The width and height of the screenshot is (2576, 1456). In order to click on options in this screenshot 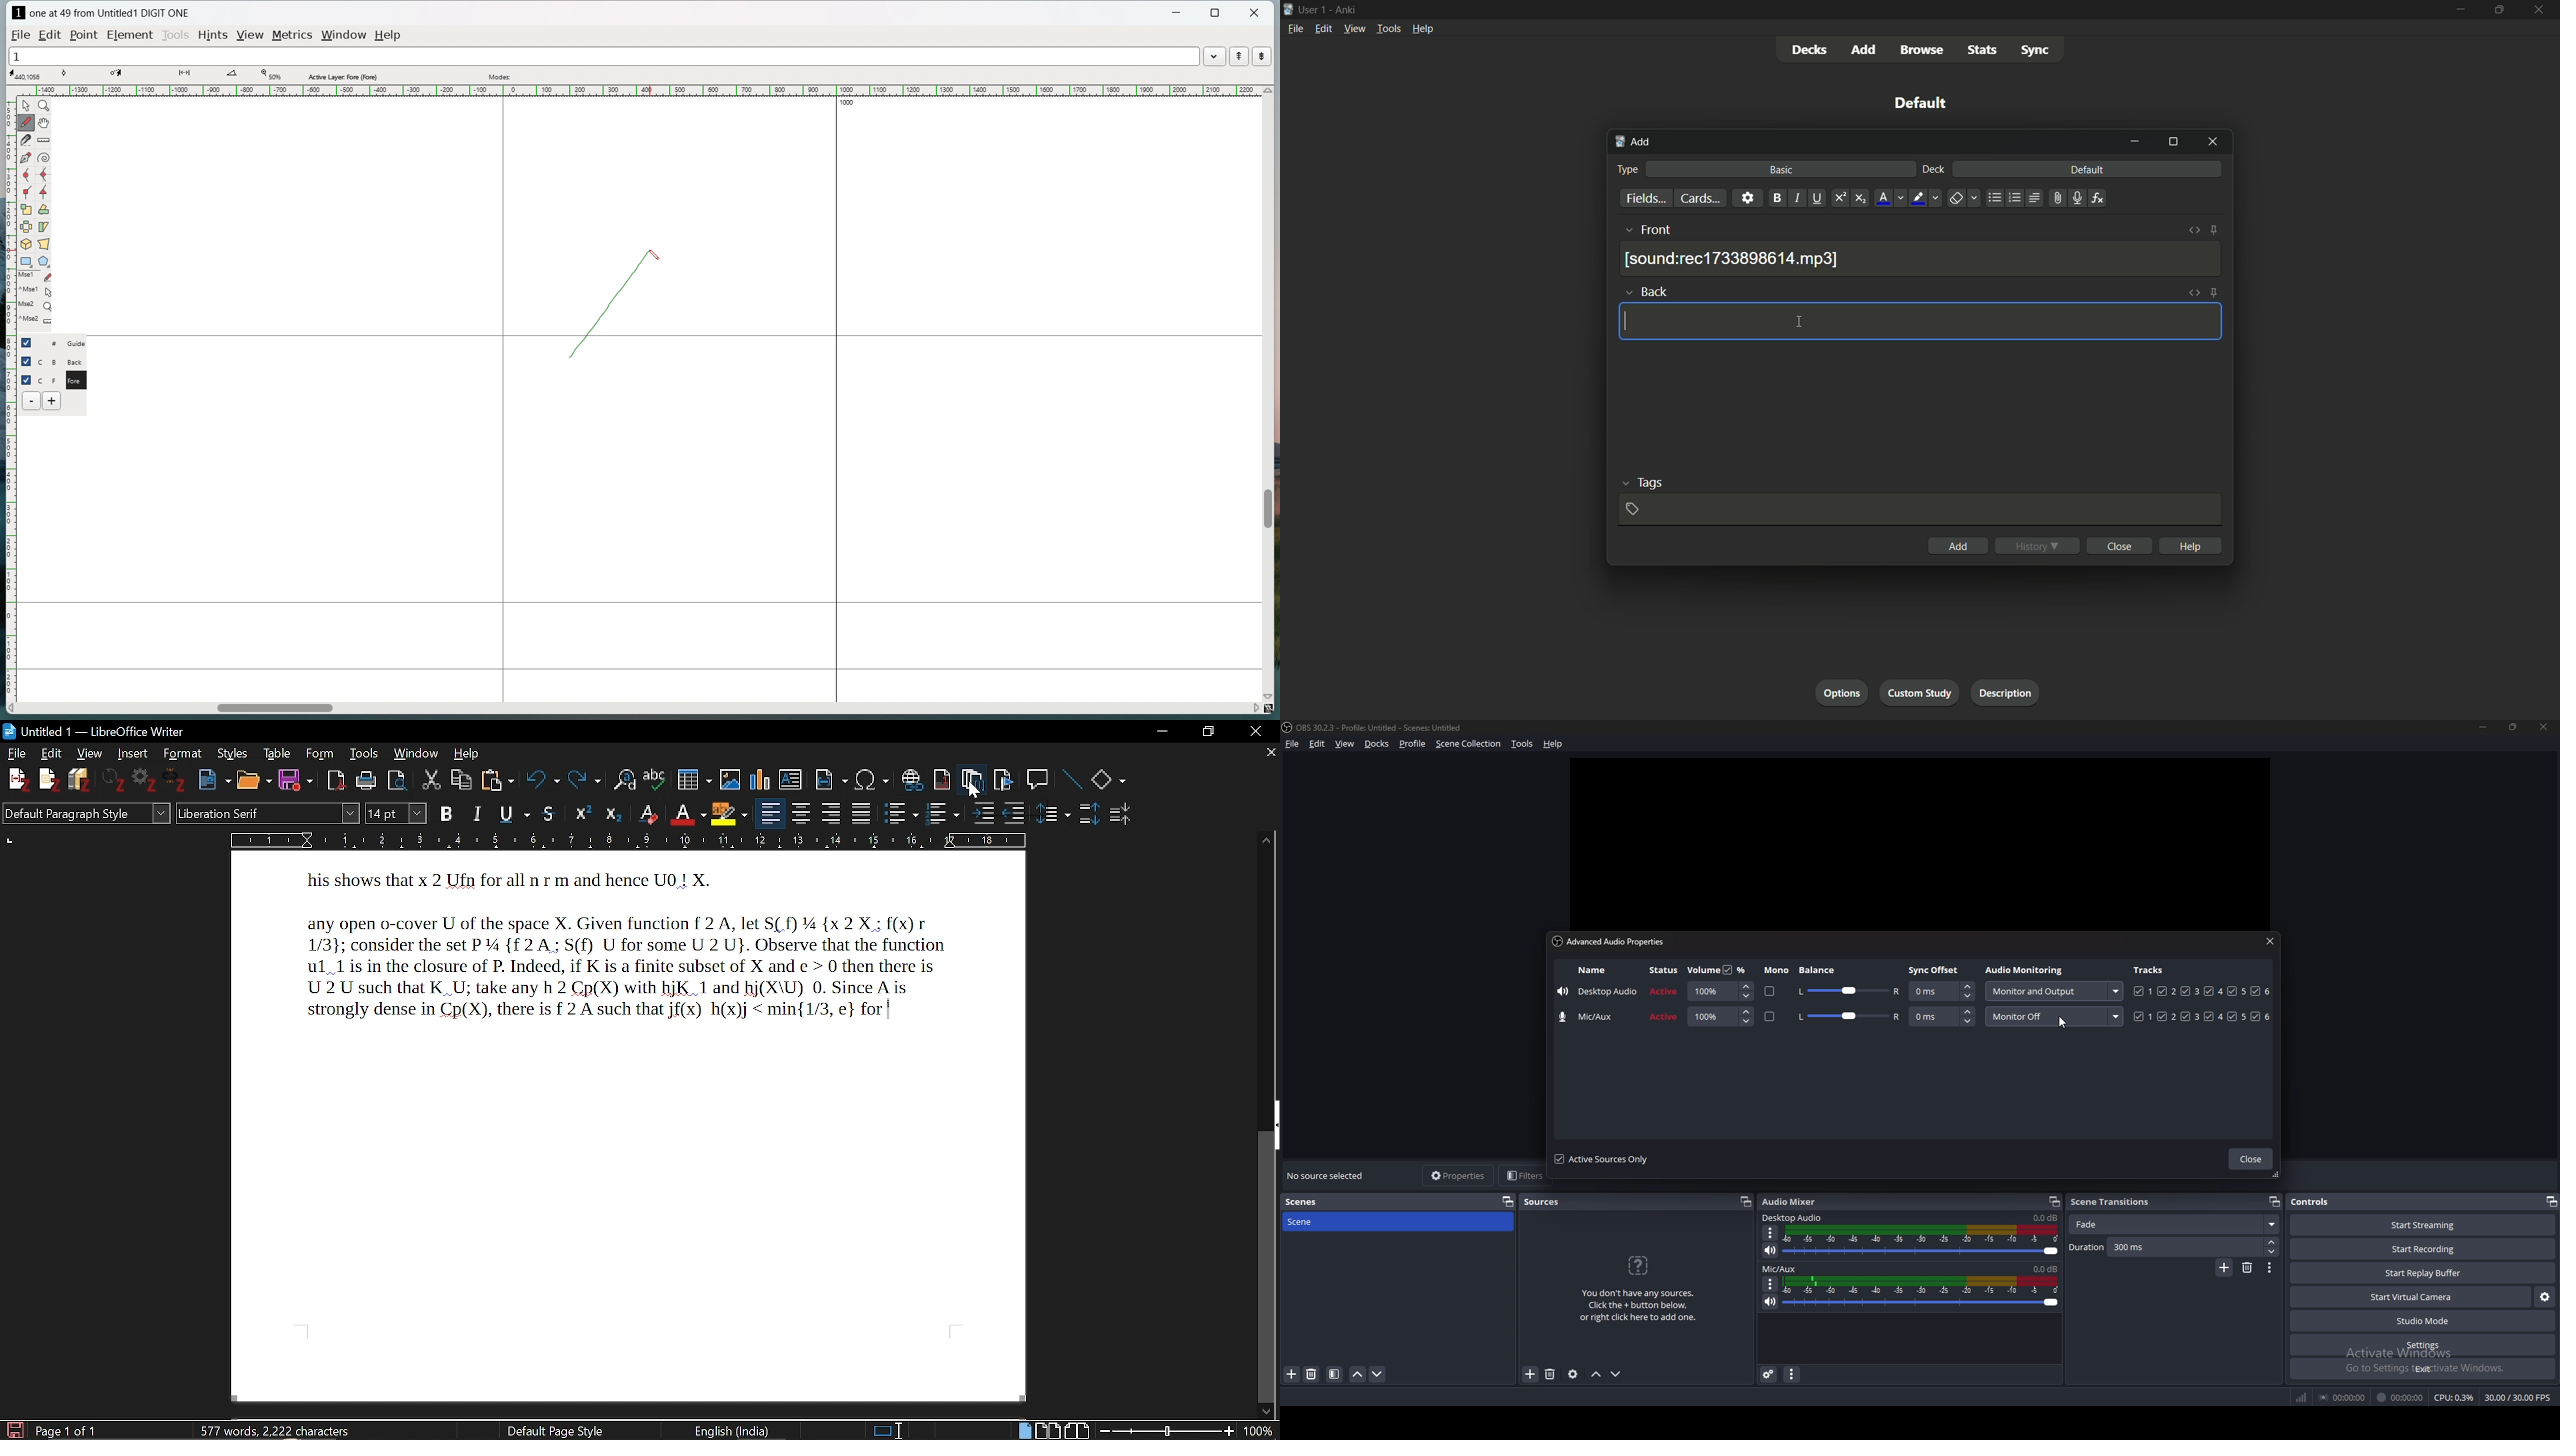, I will do `click(1773, 1233)`.